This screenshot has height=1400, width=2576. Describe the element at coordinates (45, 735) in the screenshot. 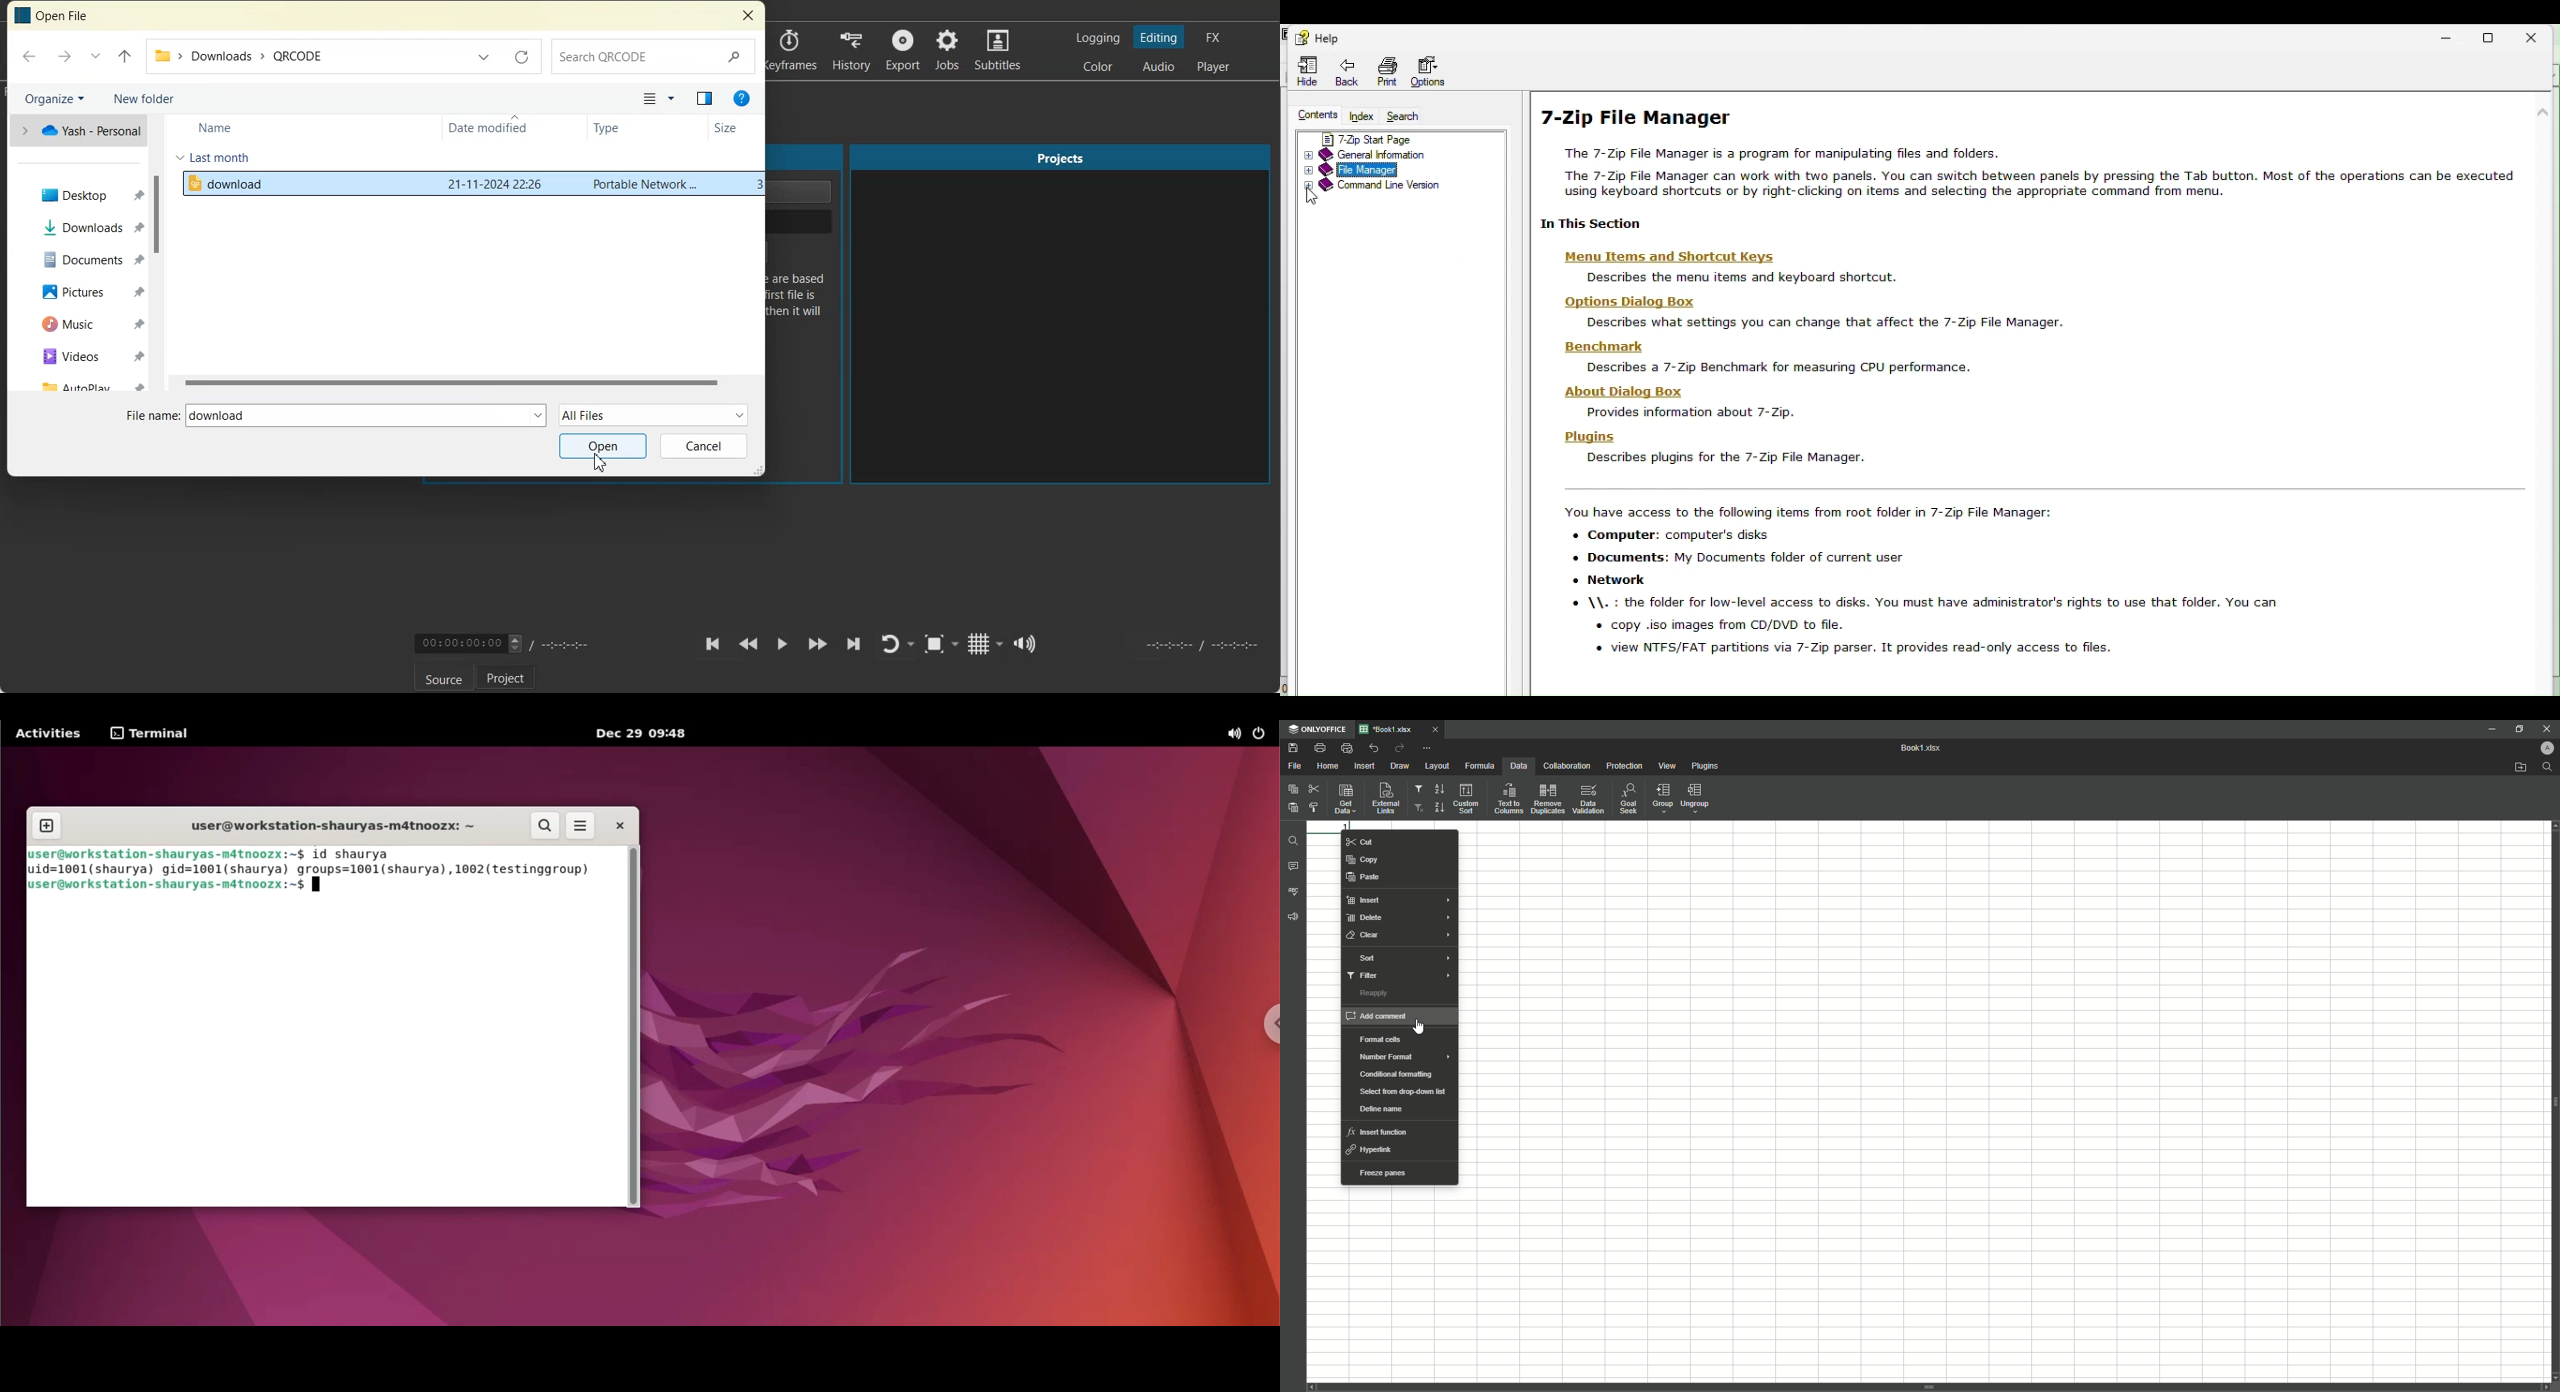

I see `Activities` at that location.